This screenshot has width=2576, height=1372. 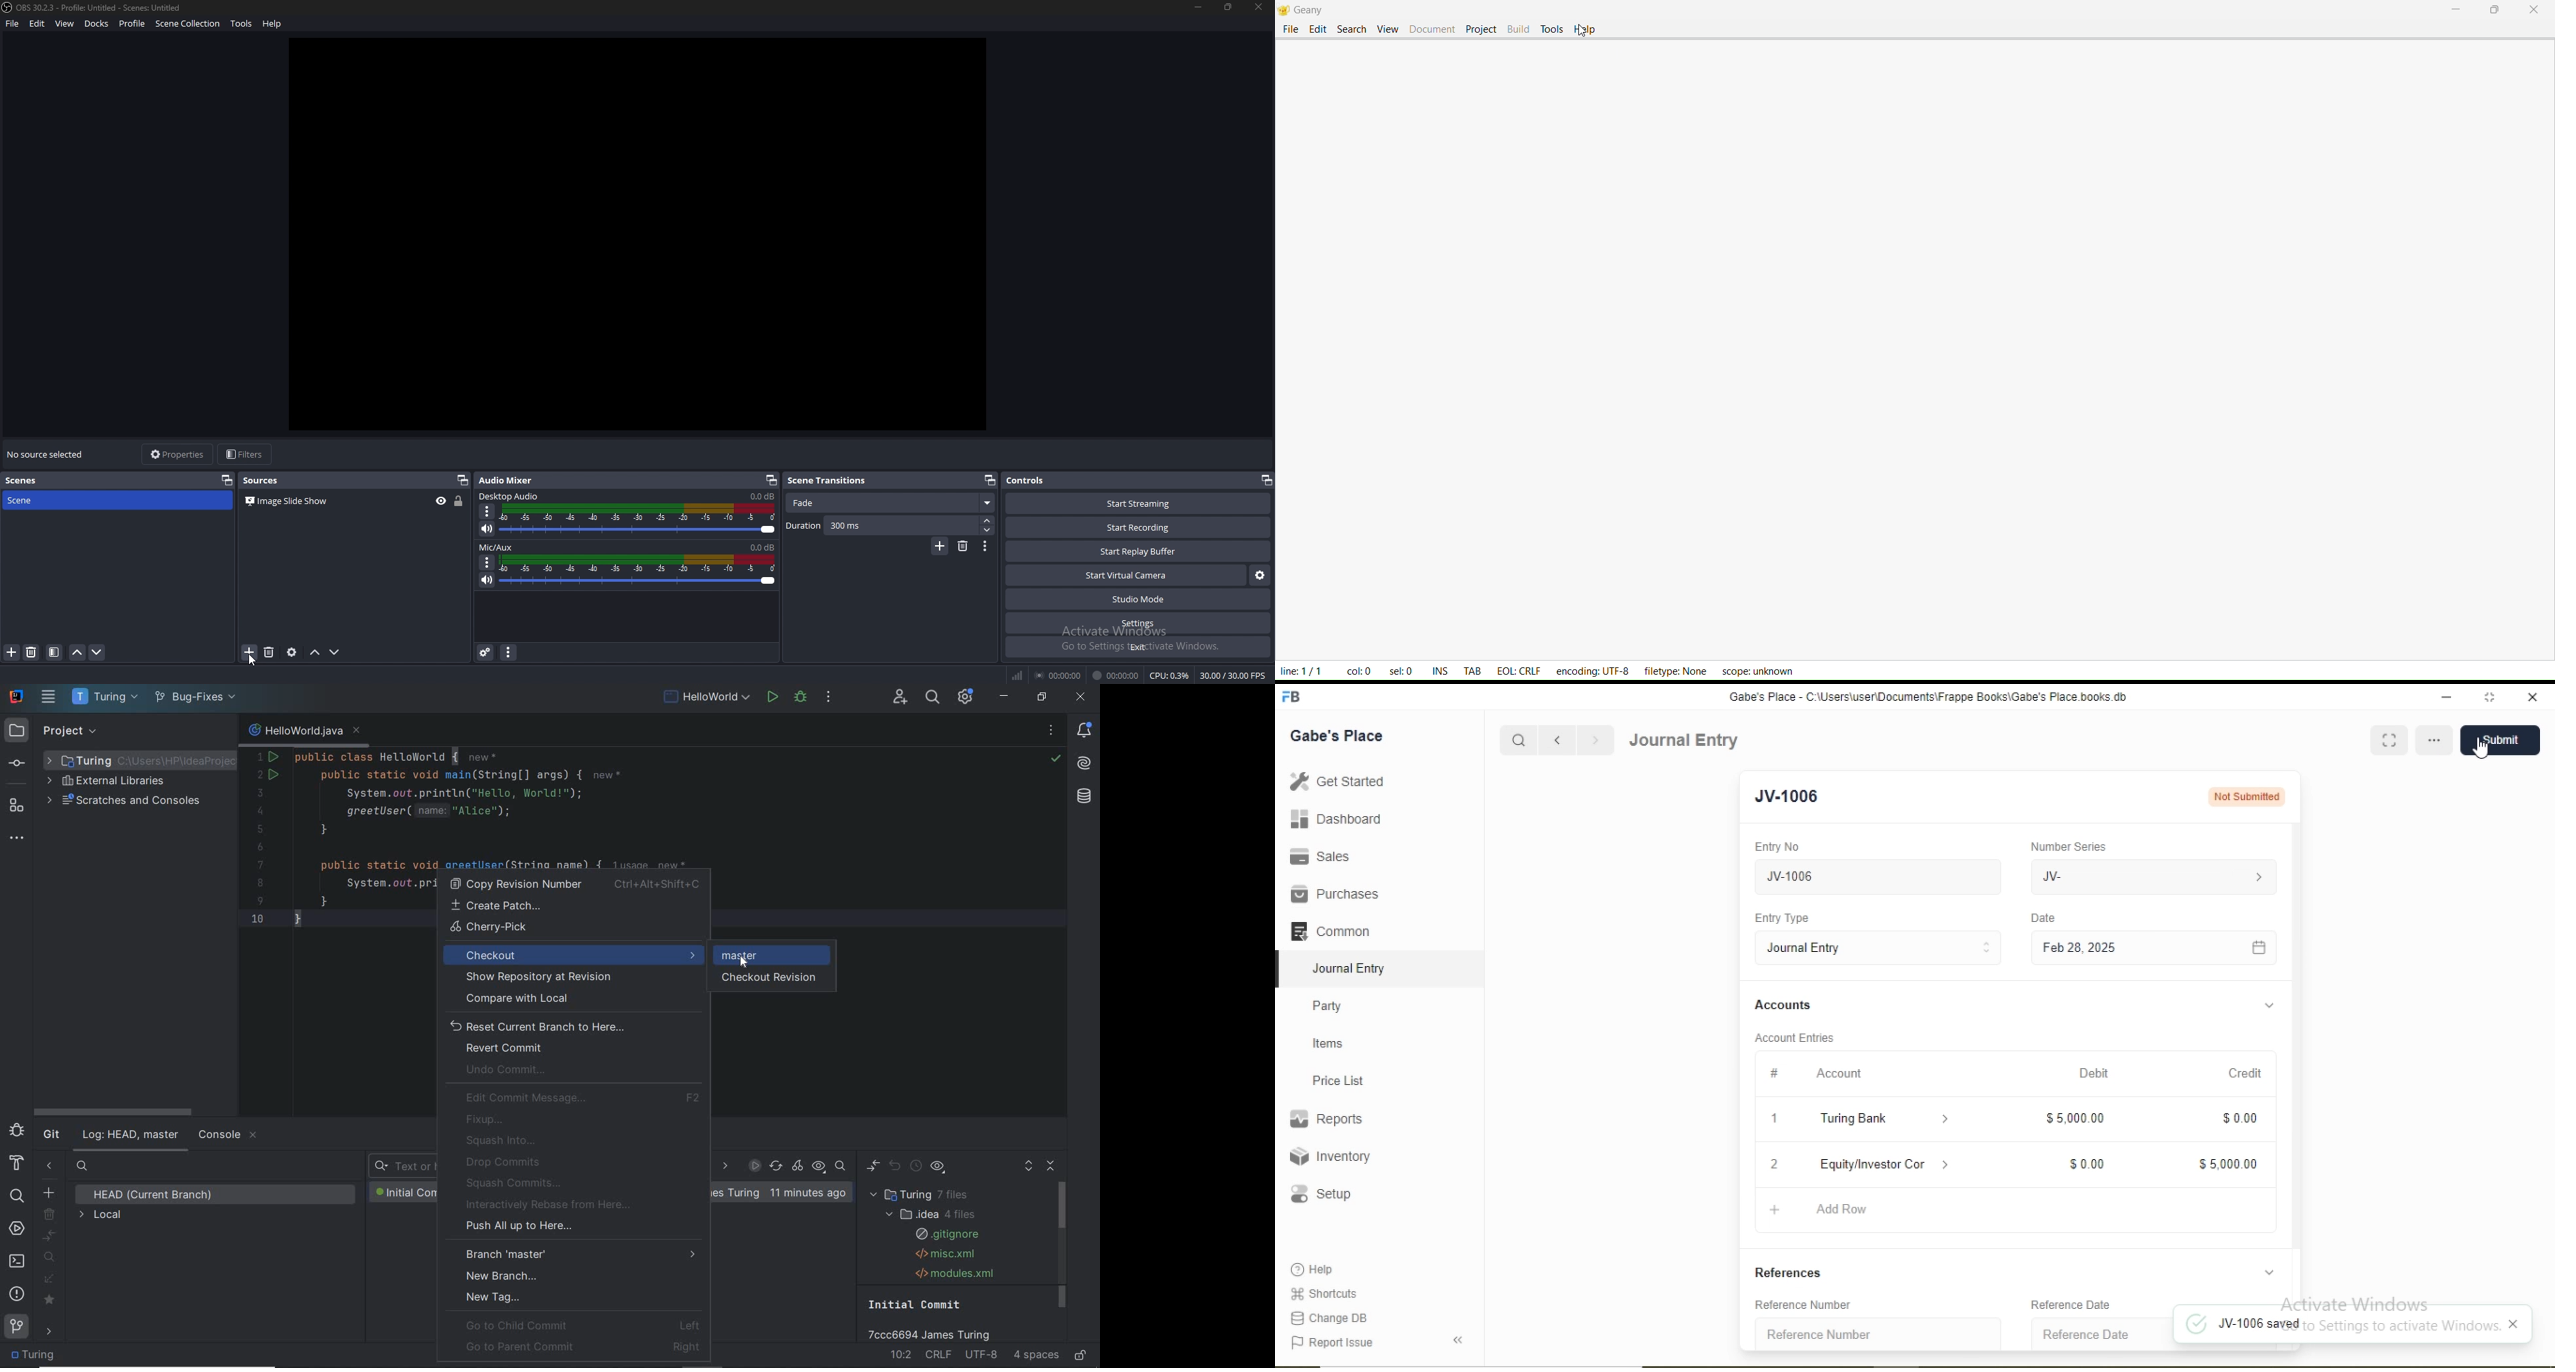 What do you see at coordinates (1085, 762) in the screenshot?
I see `AI Assistant` at bounding box center [1085, 762].